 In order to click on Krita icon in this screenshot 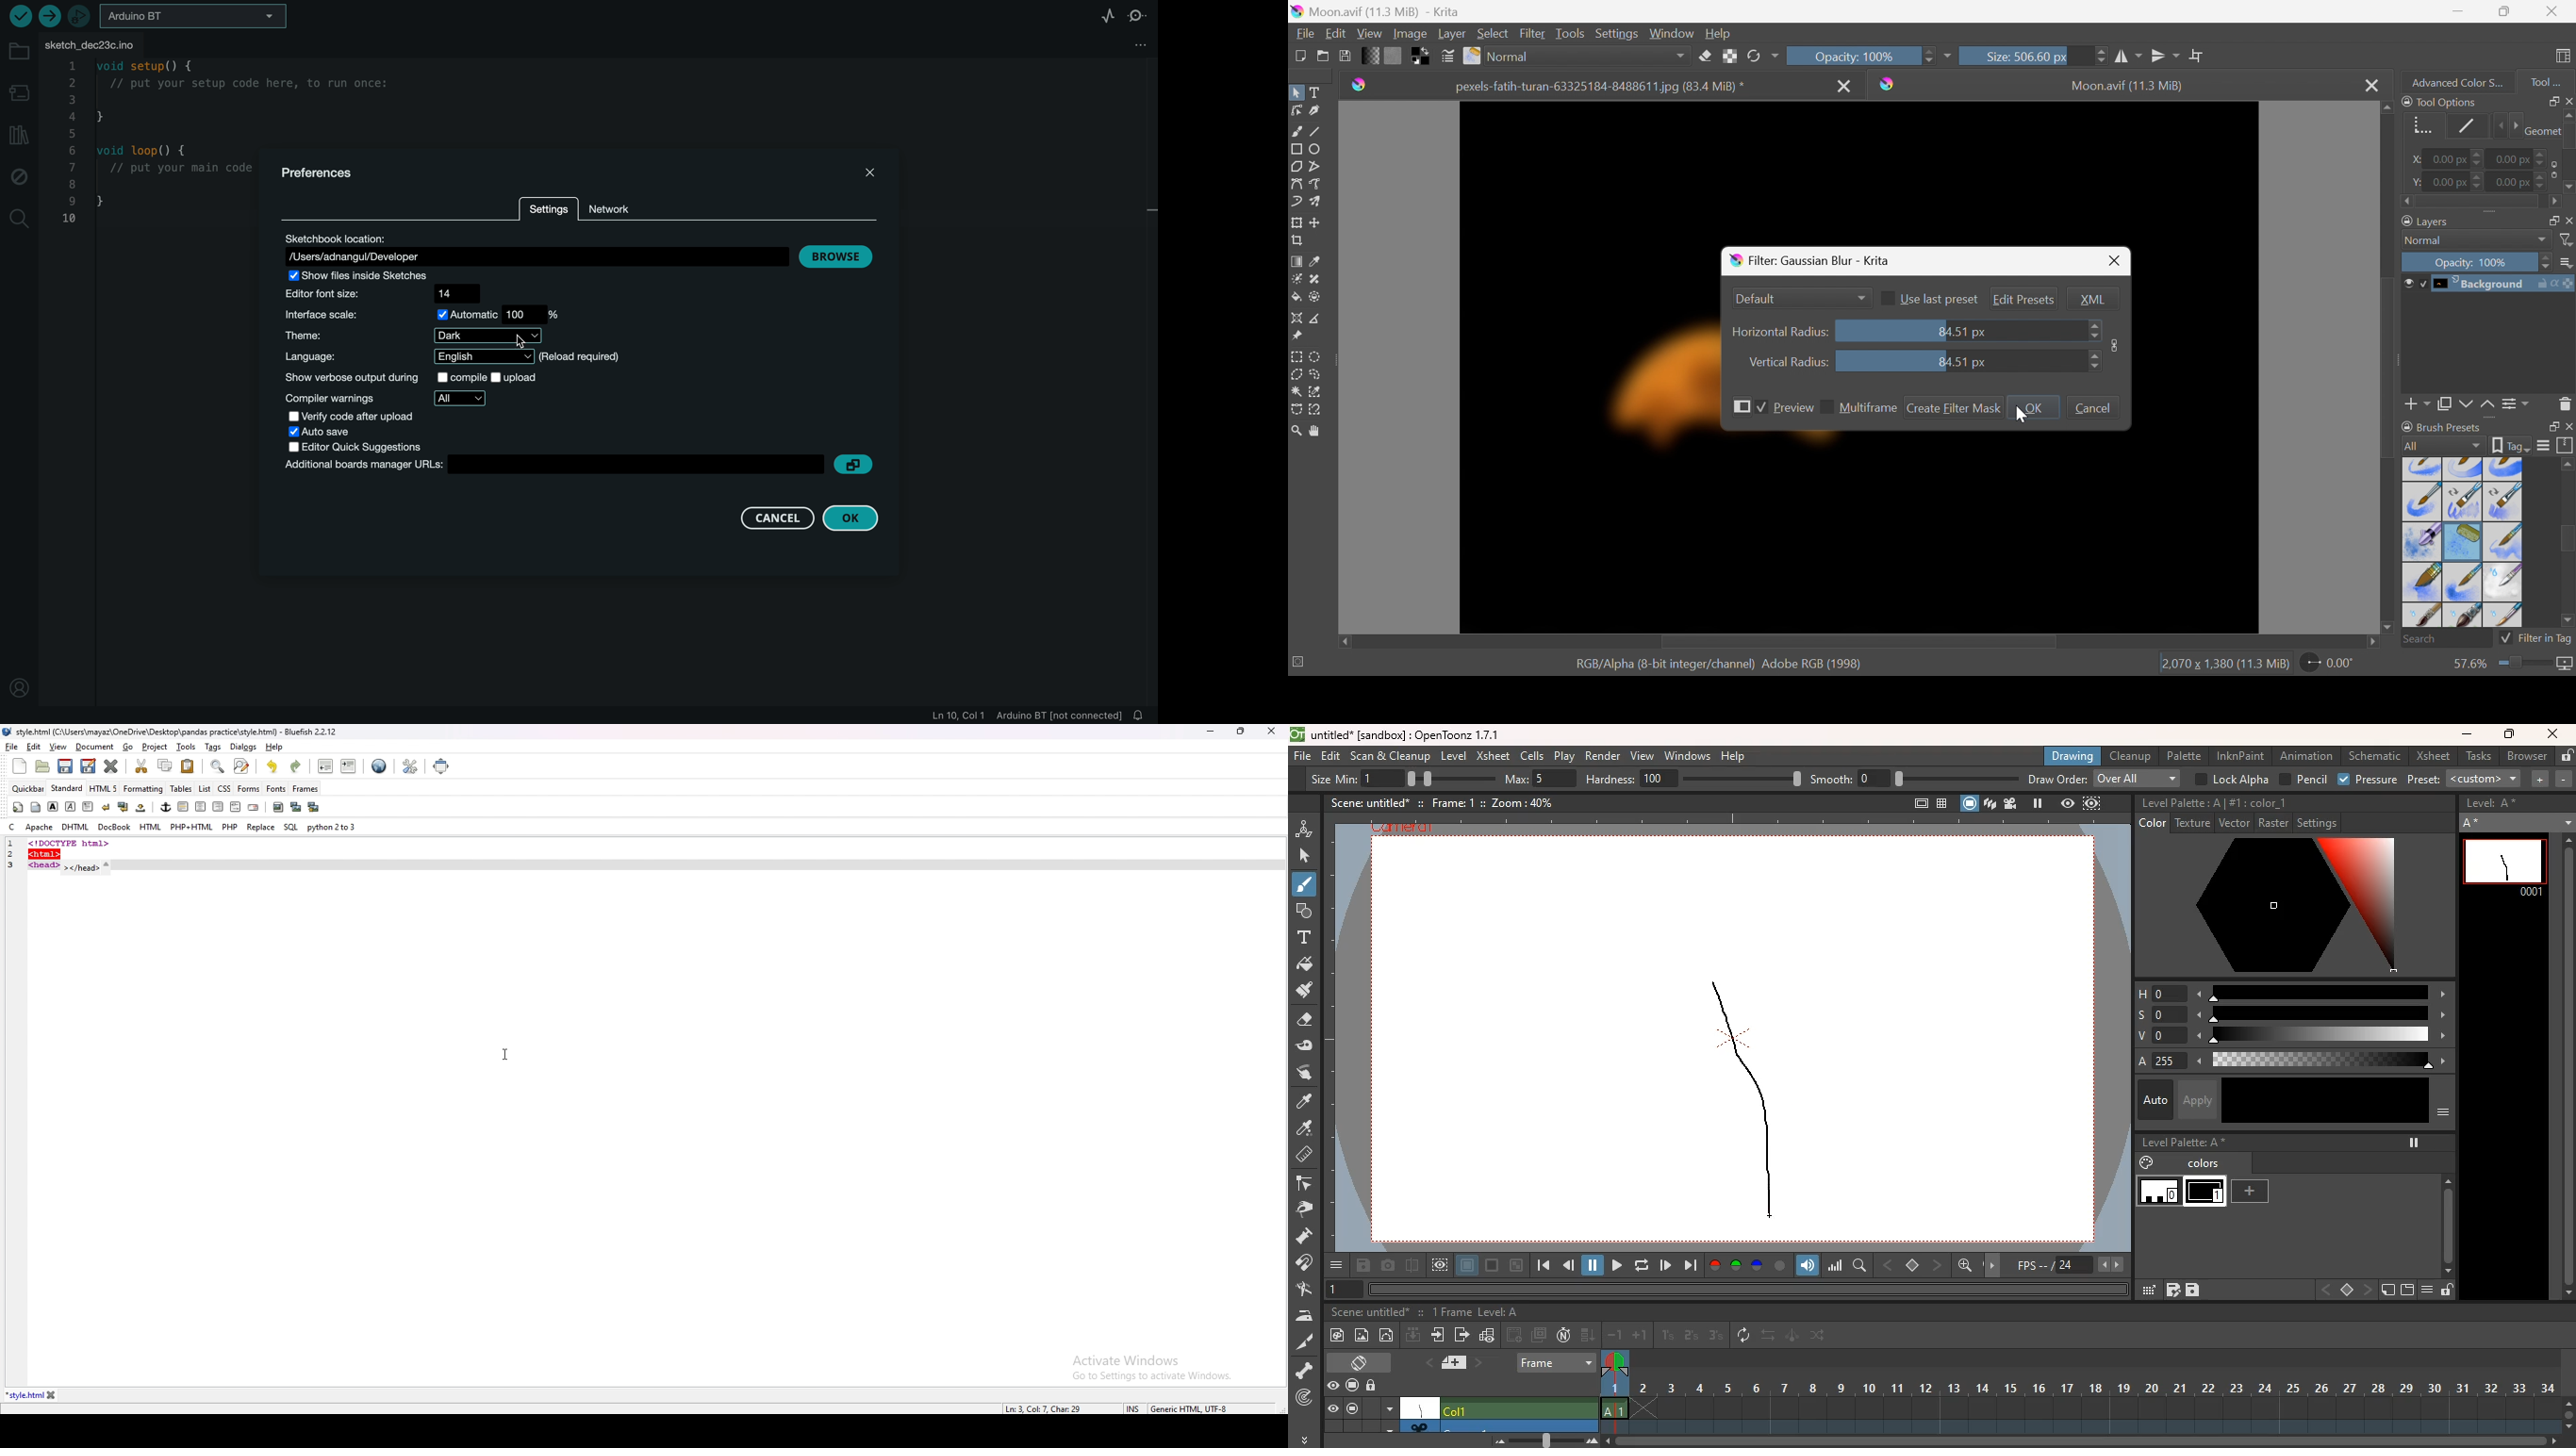, I will do `click(1890, 84)`.